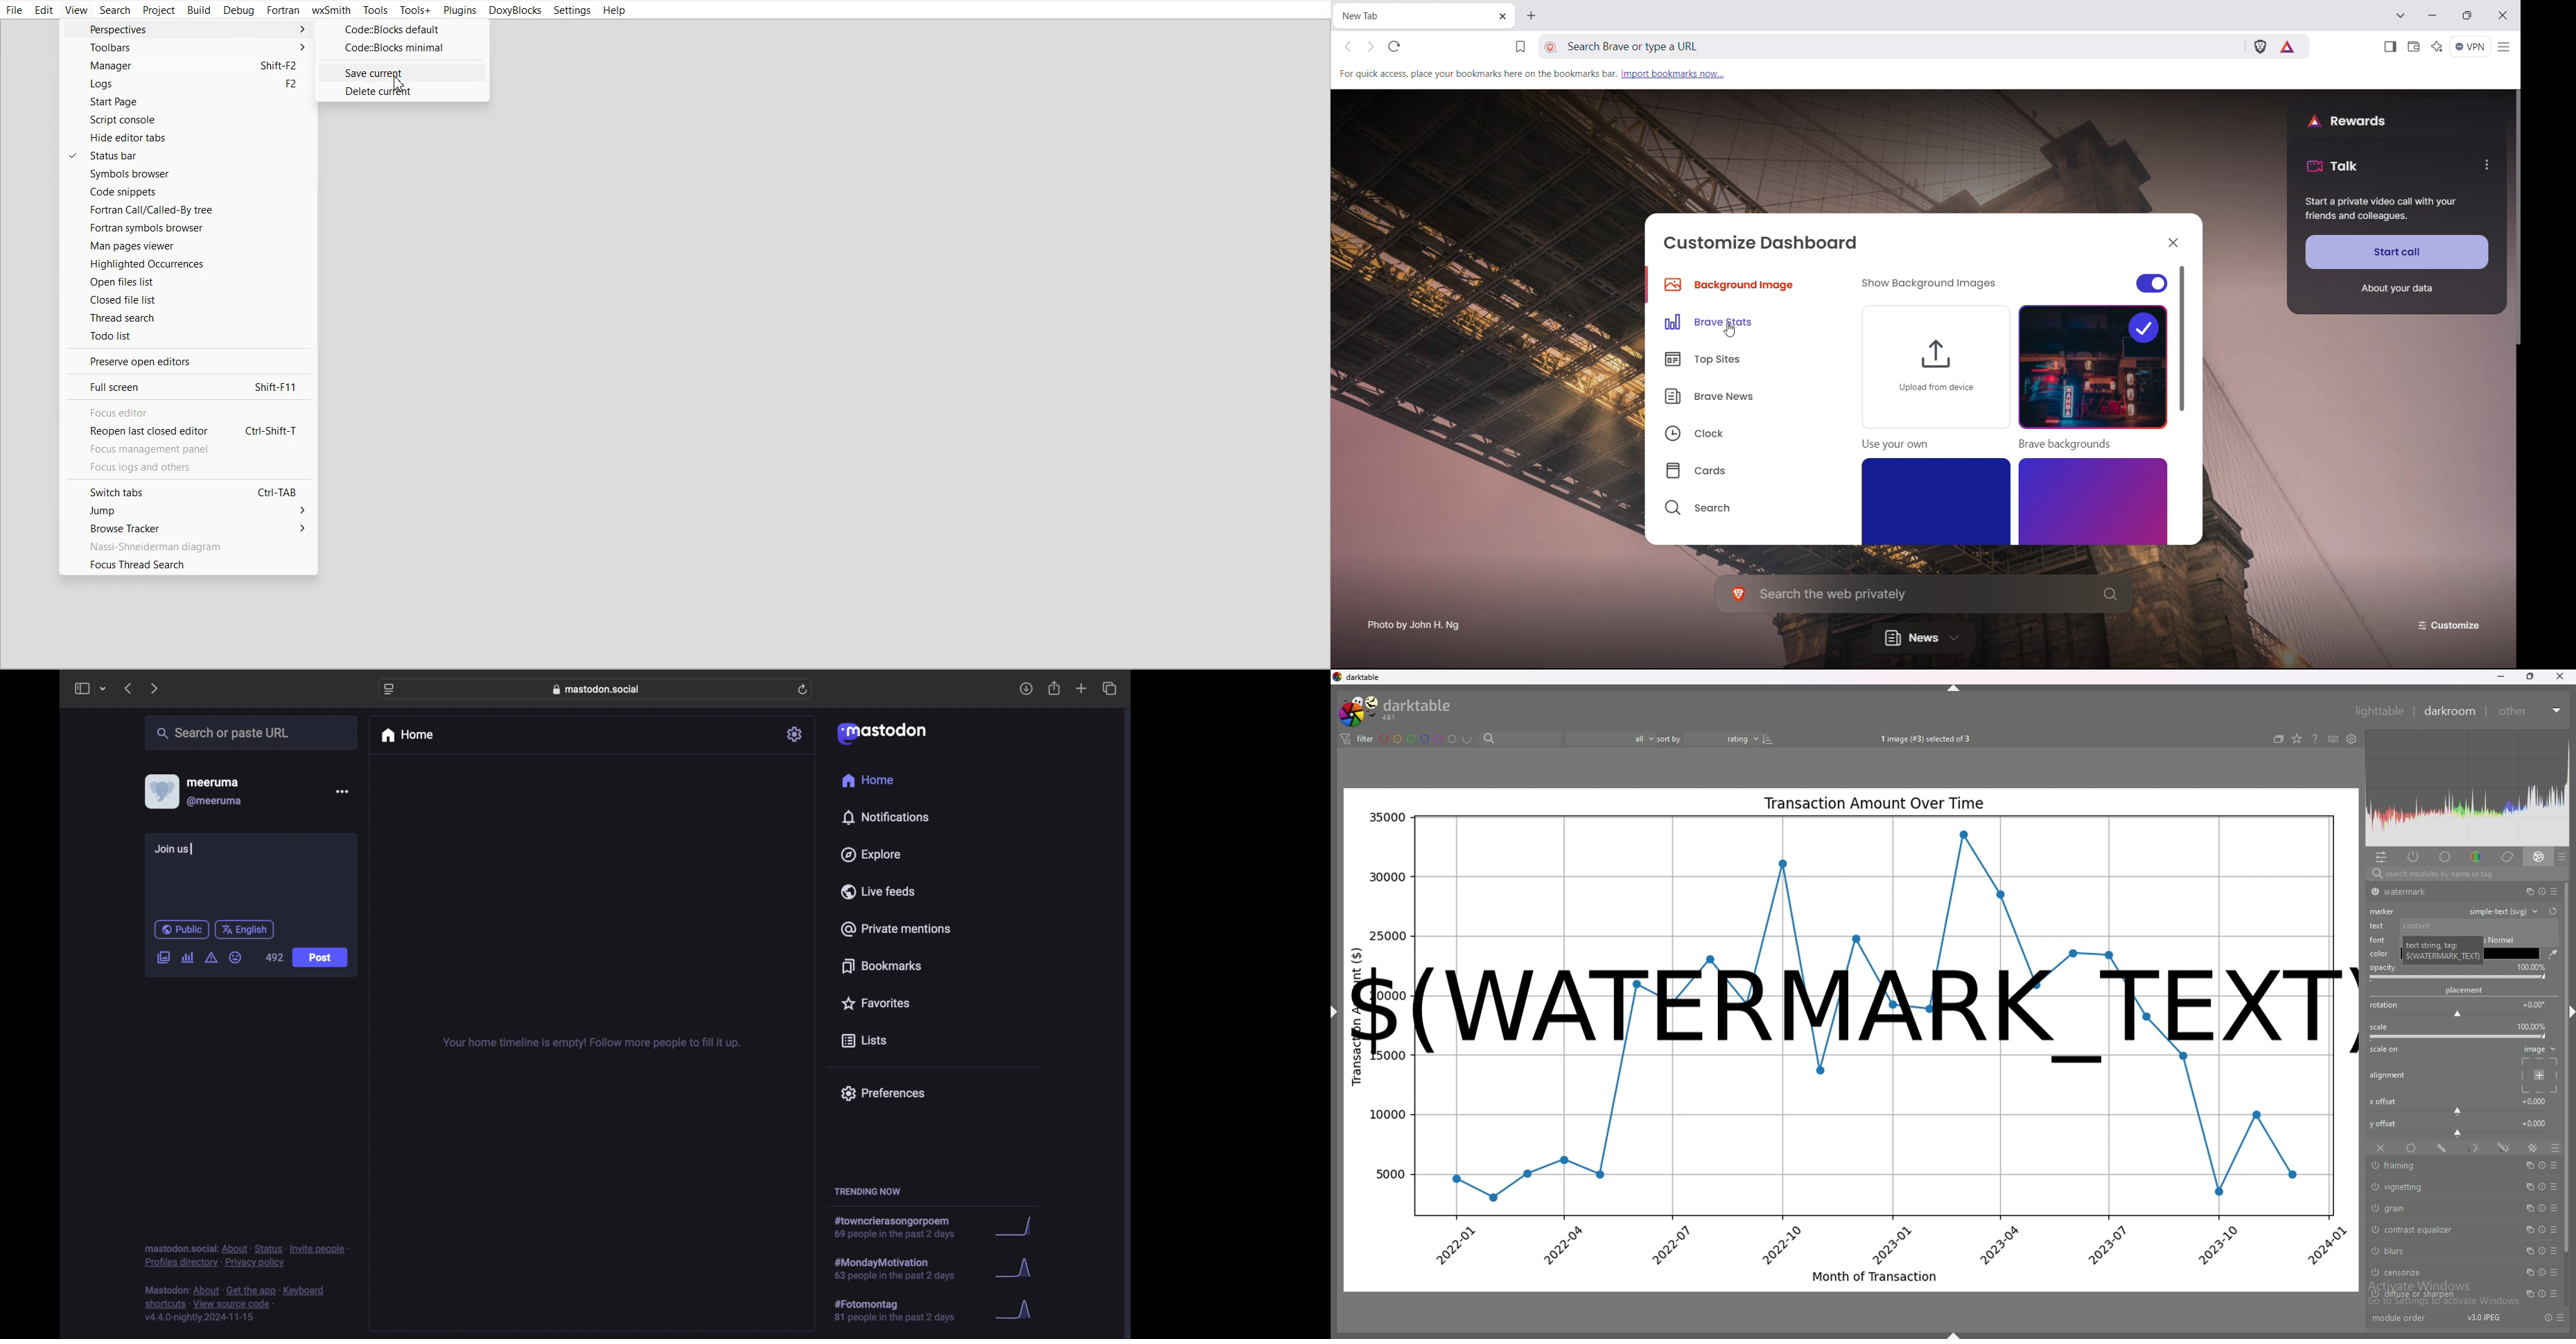 The height and width of the screenshot is (1344, 2576). What do you see at coordinates (2379, 1027) in the screenshot?
I see `scale` at bounding box center [2379, 1027].